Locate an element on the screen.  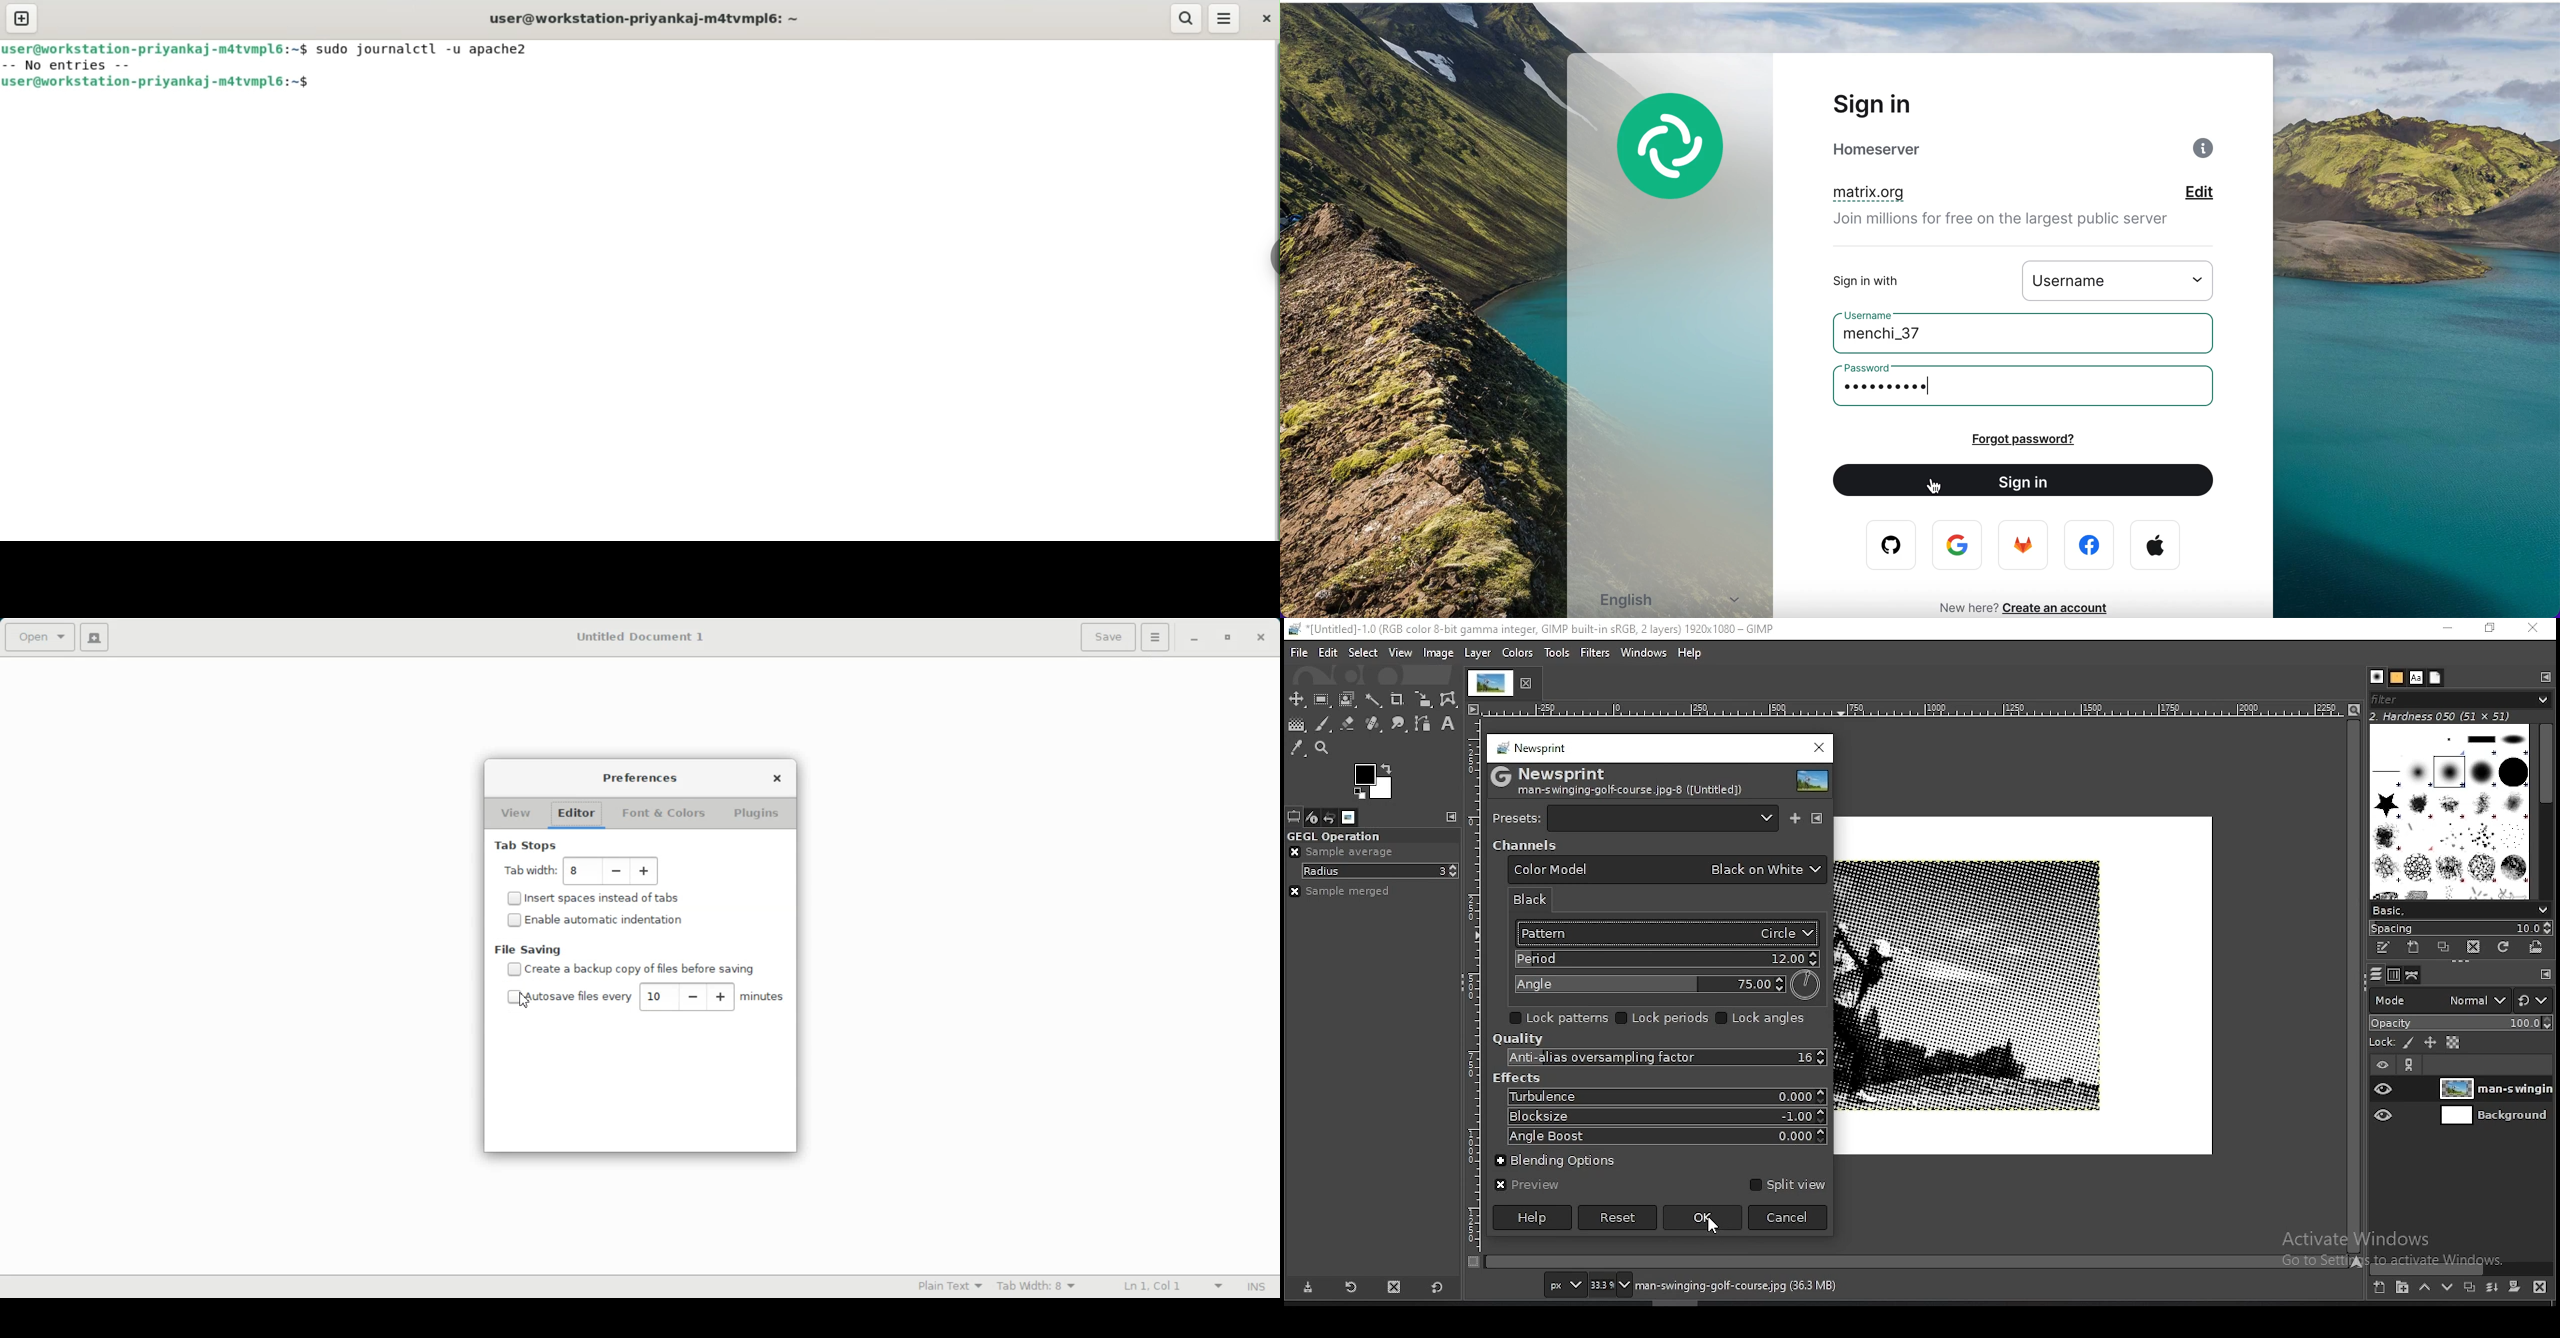
duplicate brush is located at coordinates (2442, 948).